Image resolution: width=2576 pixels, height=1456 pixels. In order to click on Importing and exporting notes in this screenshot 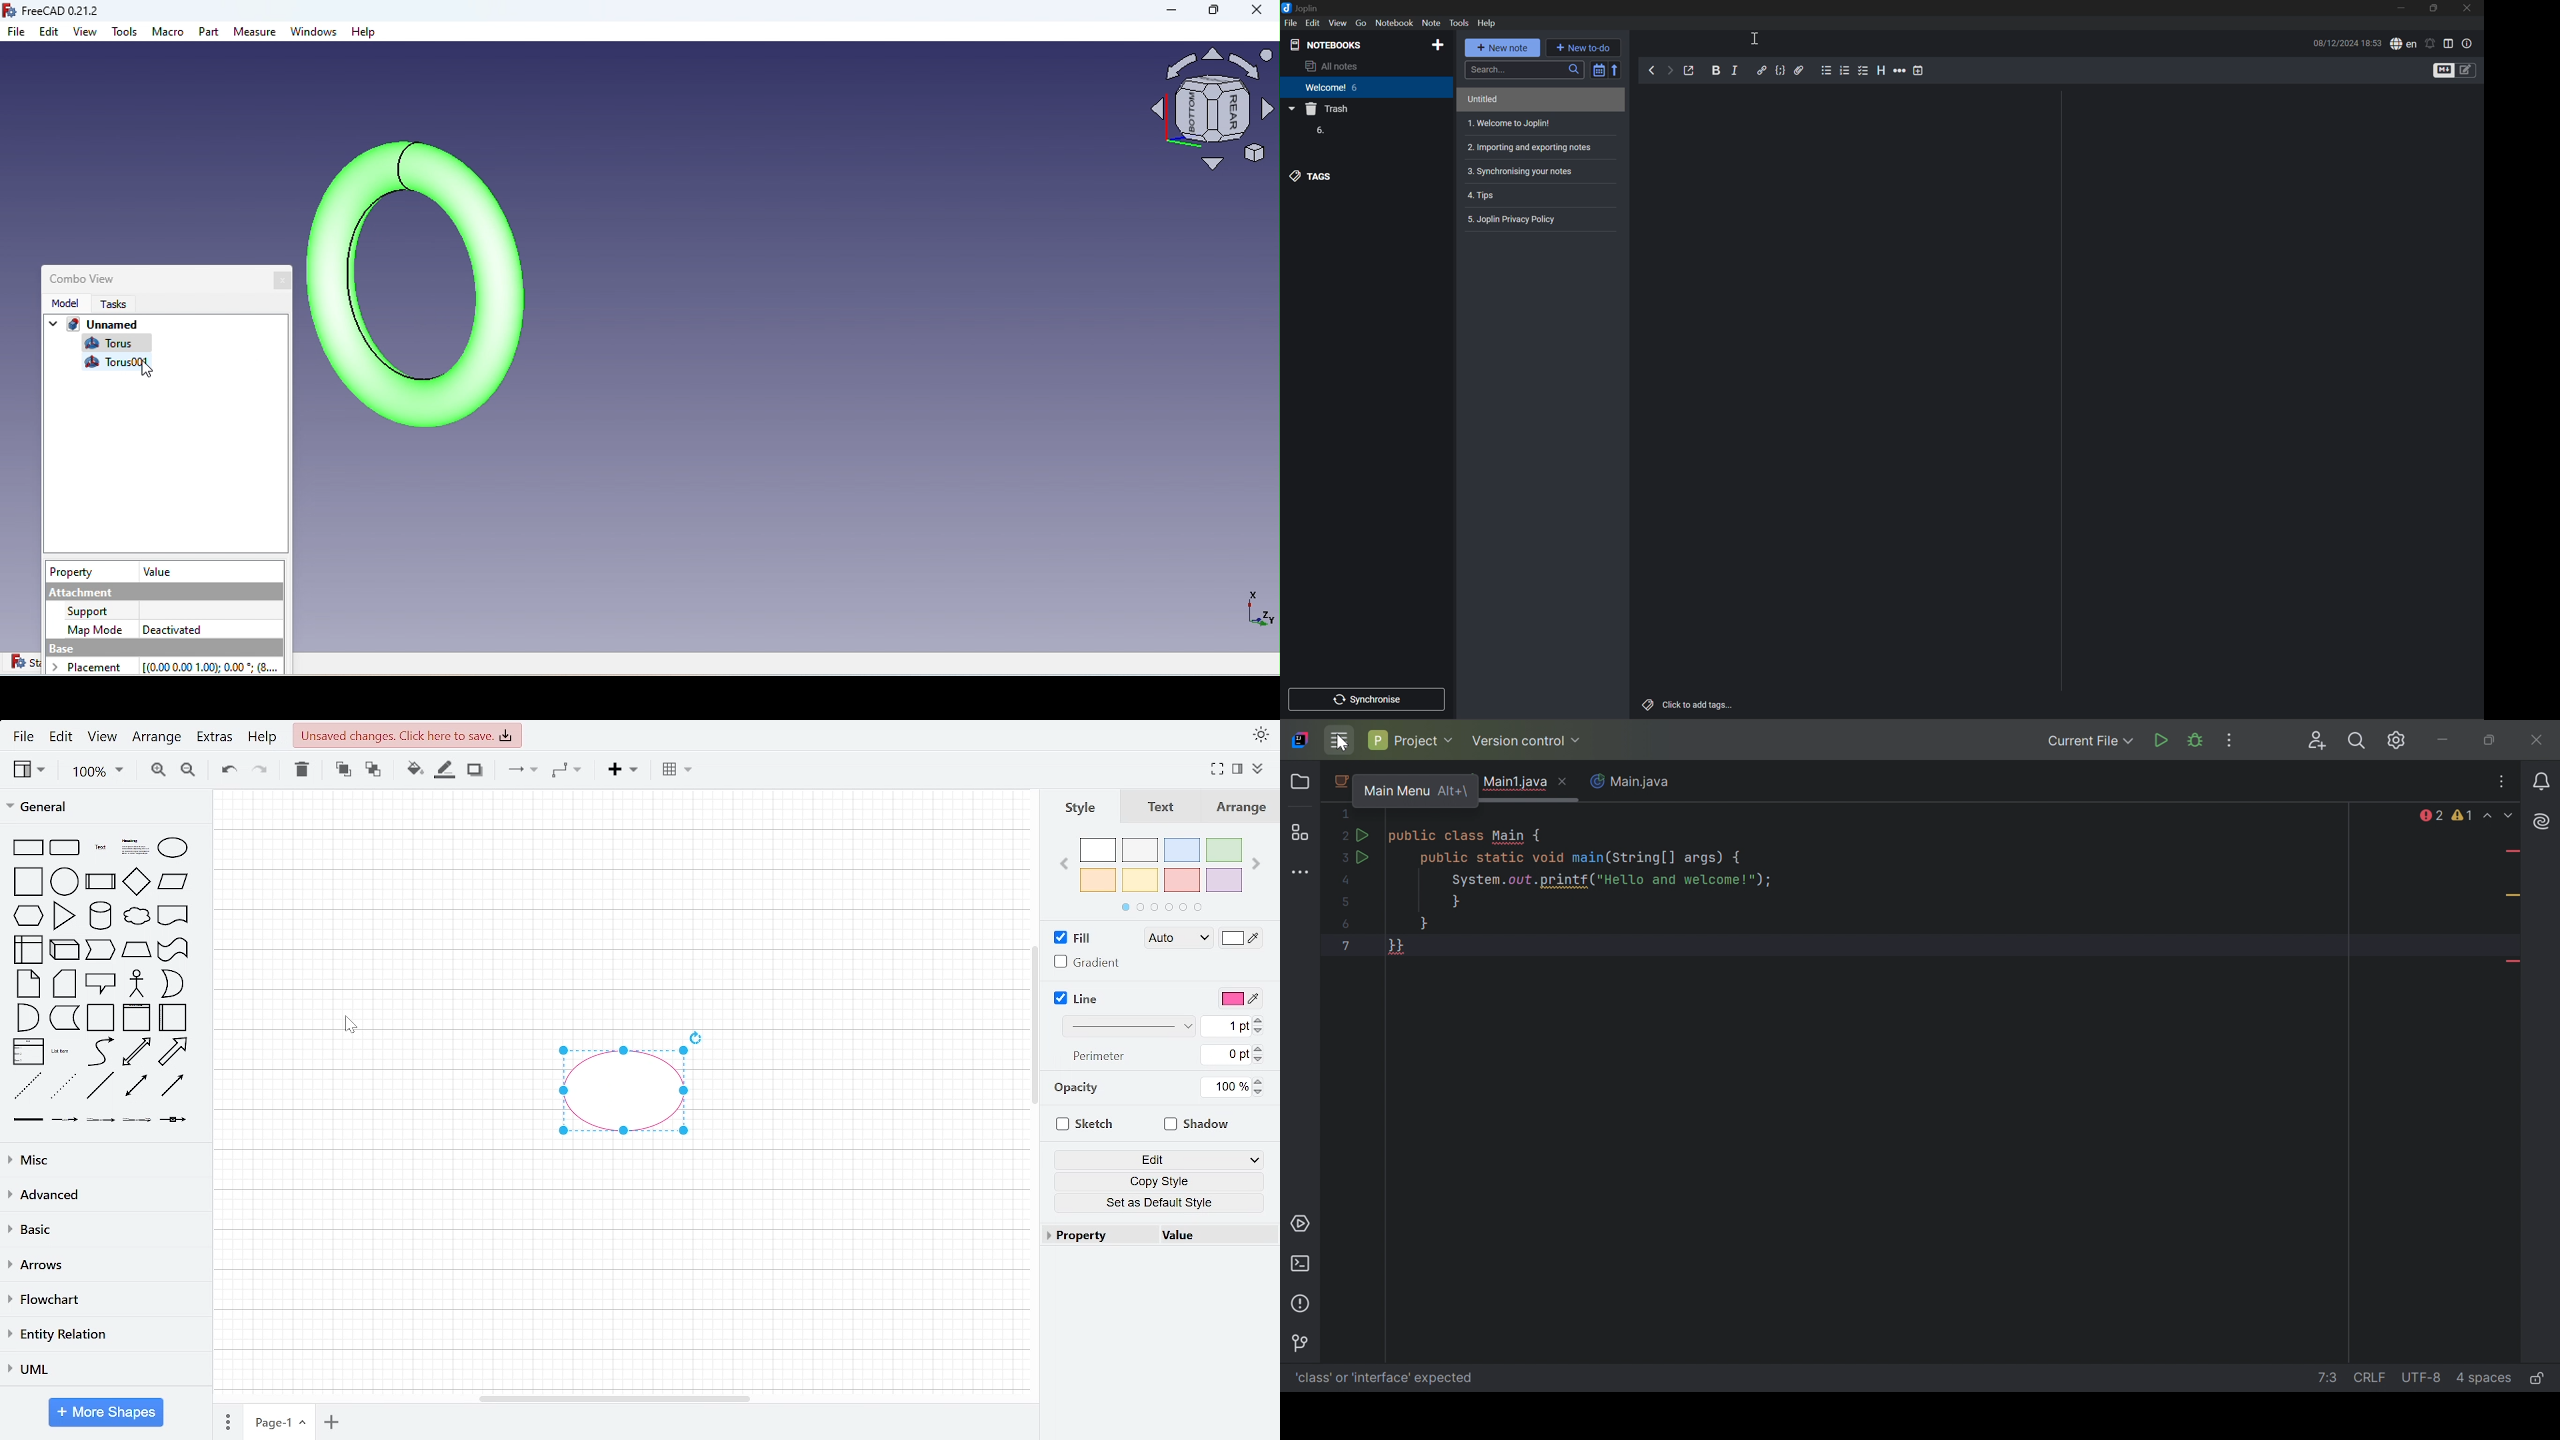, I will do `click(1533, 146)`.